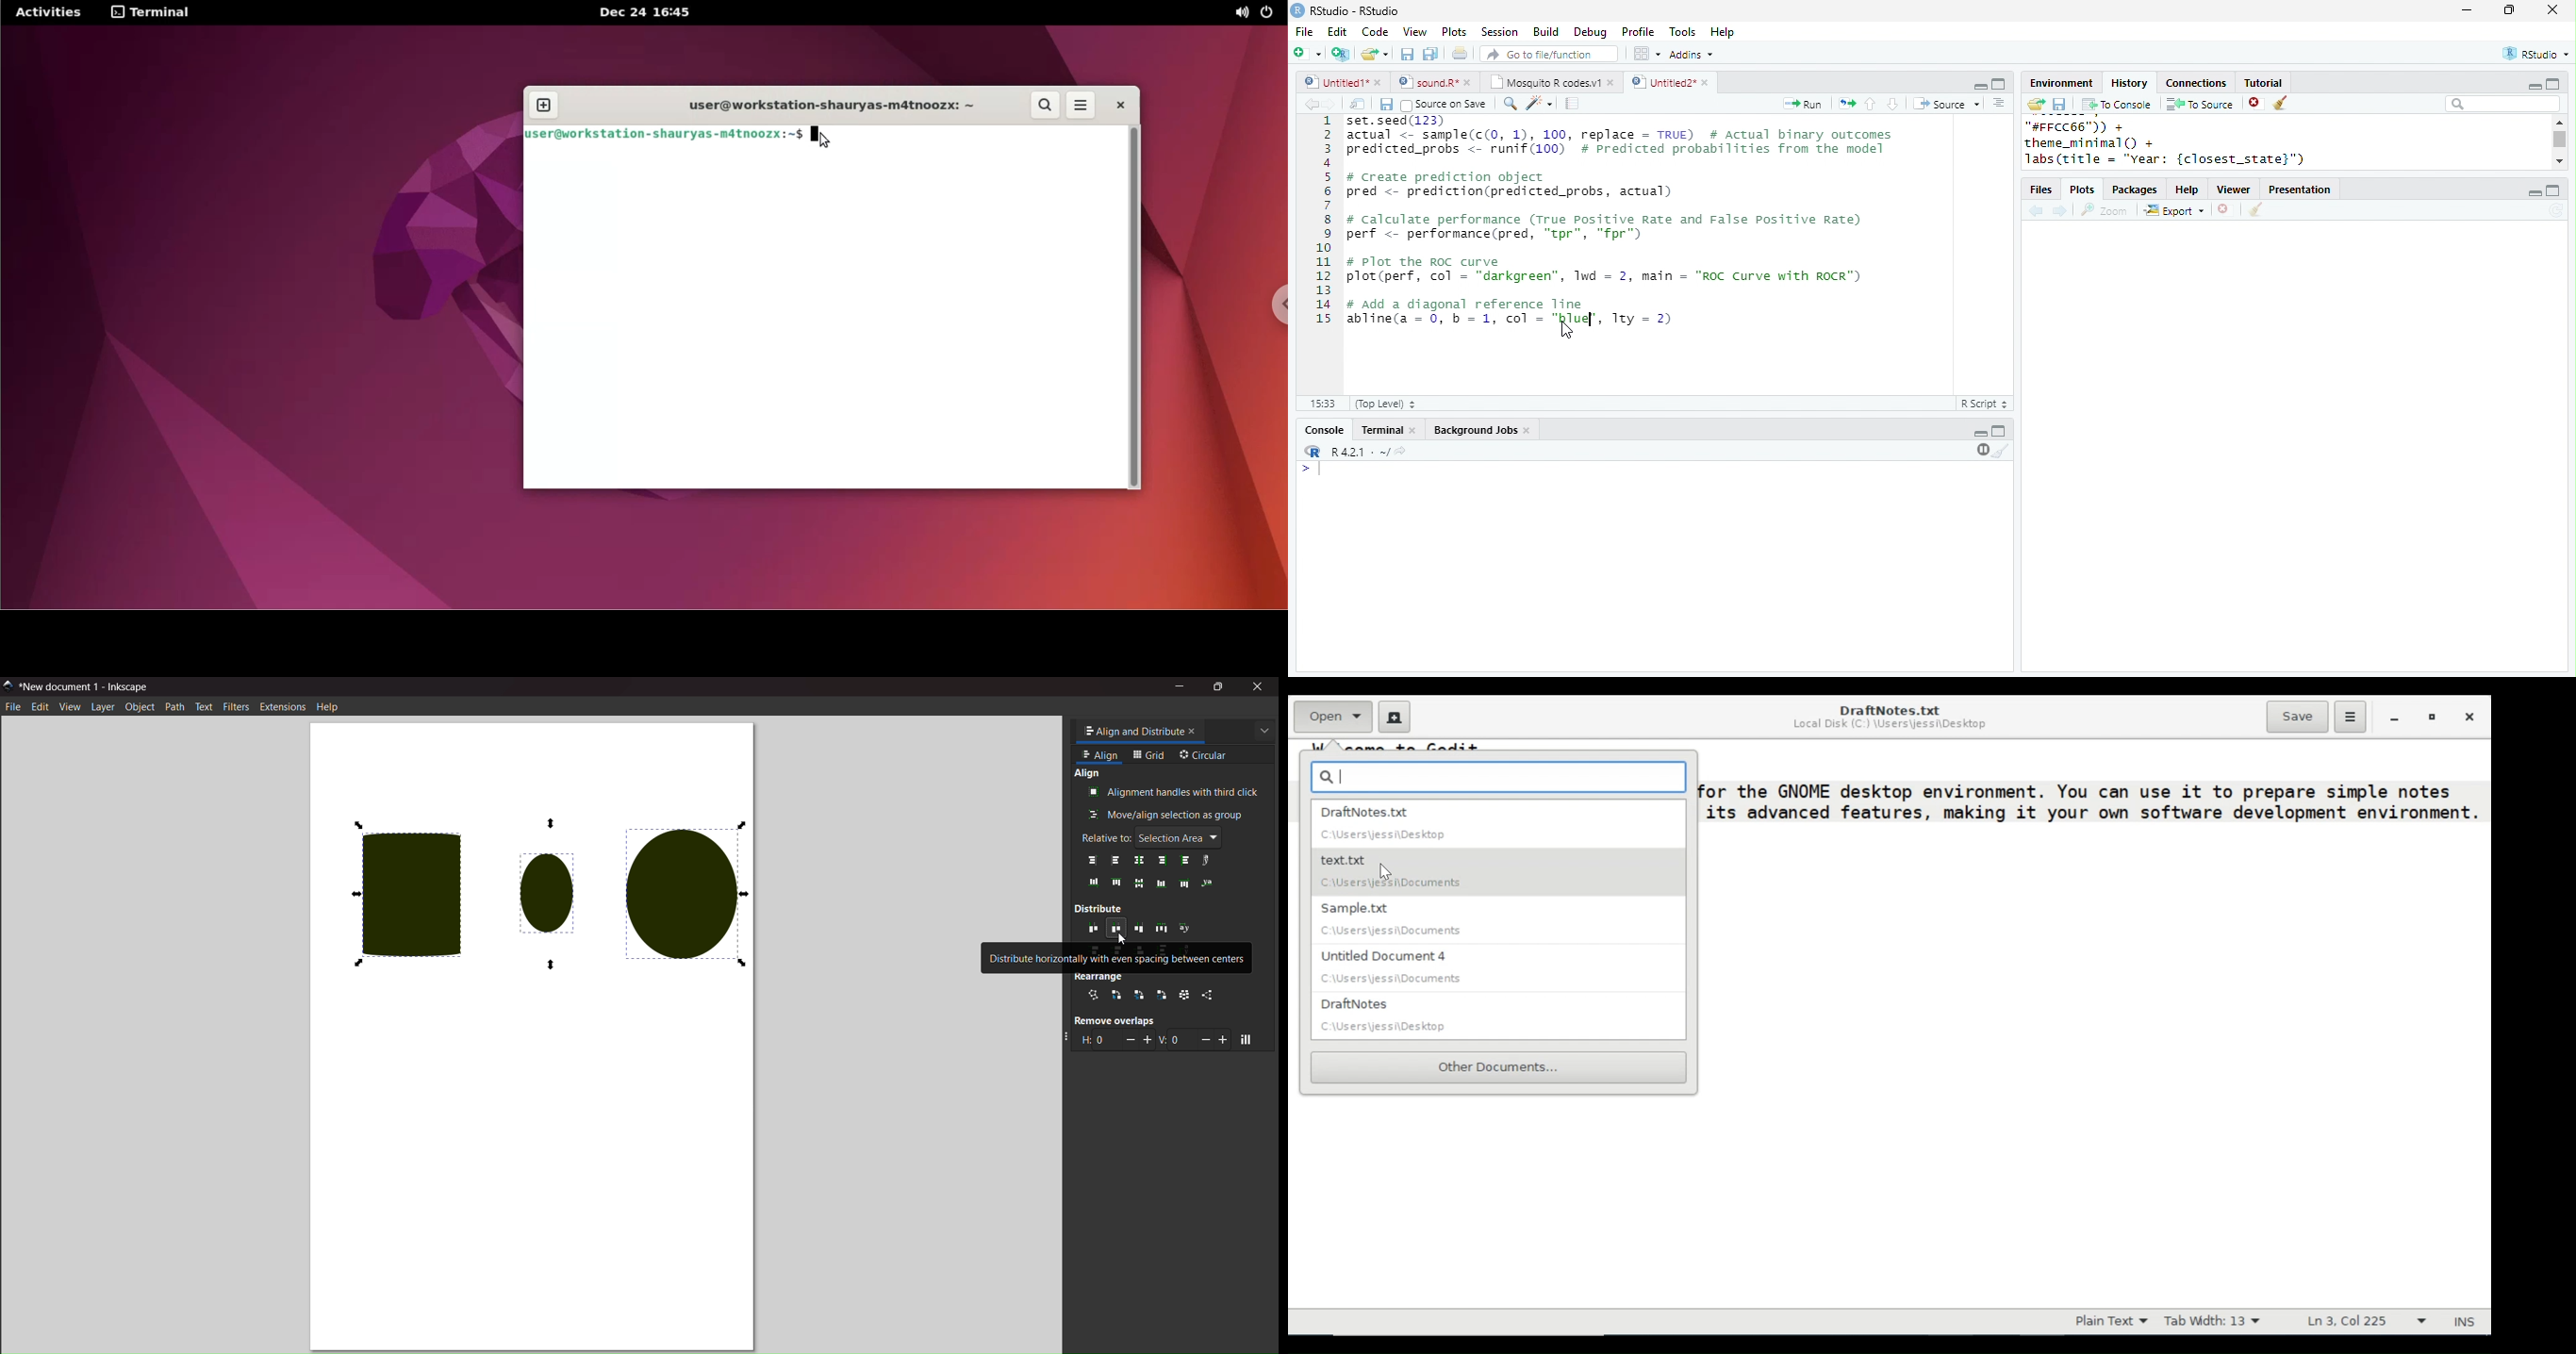  What do you see at coordinates (1375, 54) in the screenshot?
I see `open file` at bounding box center [1375, 54].